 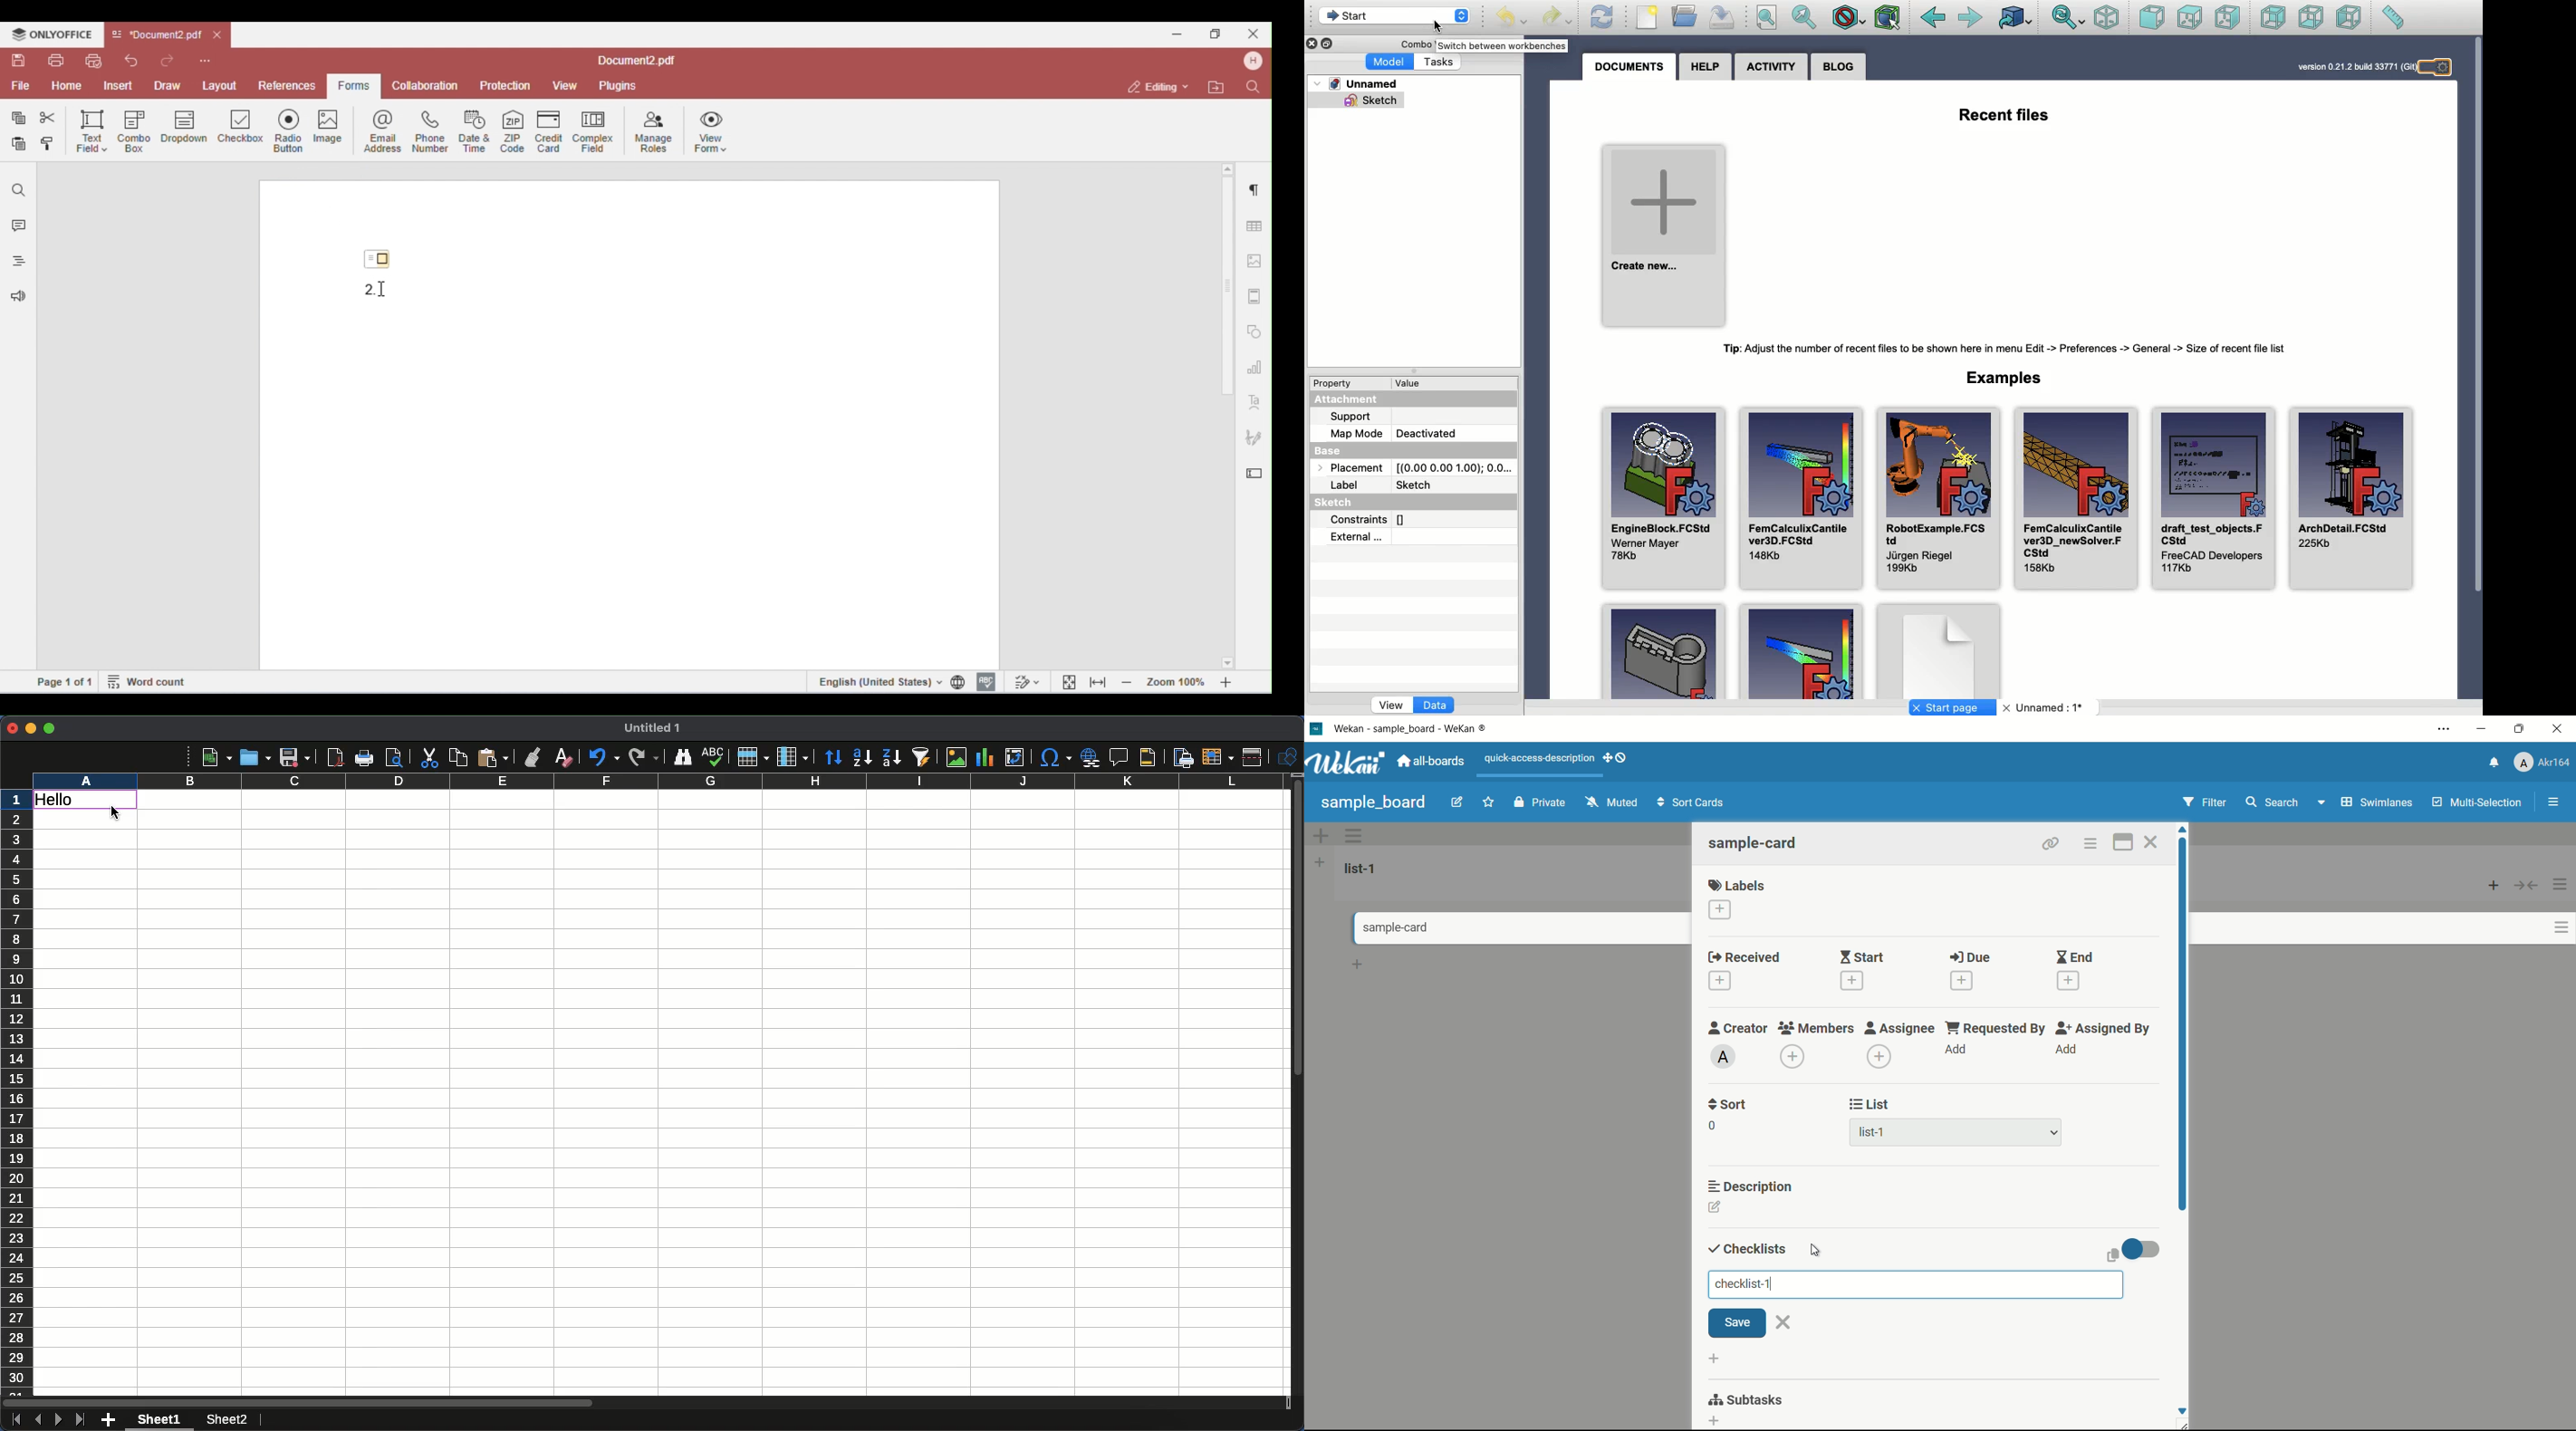 I want to click on Scroll, so click(x=1296, y=1094).